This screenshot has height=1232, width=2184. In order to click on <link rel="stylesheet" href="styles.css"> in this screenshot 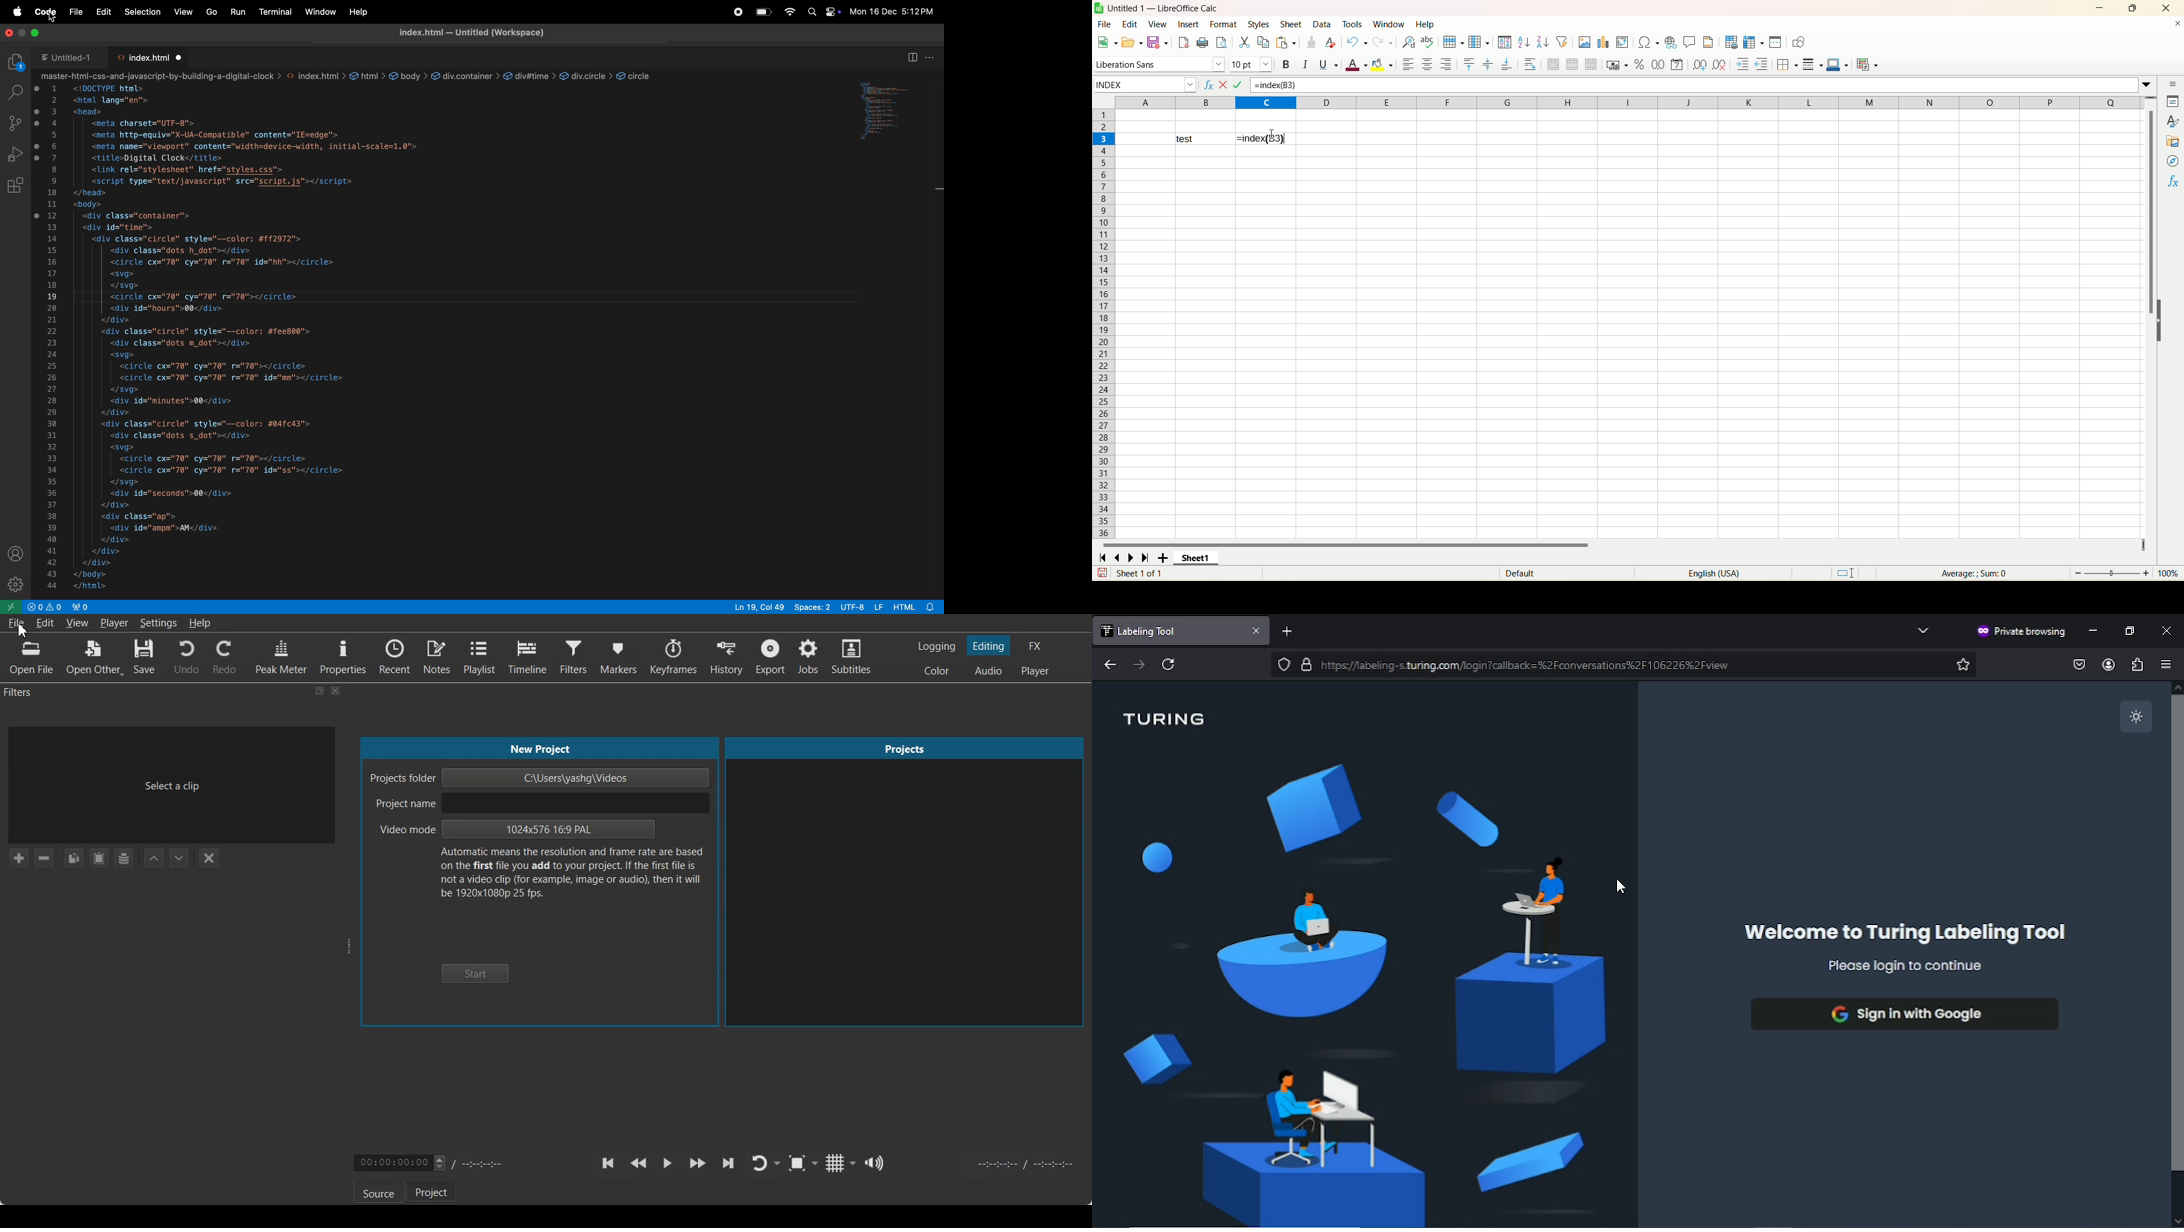, I will do `click(185, 169)`.